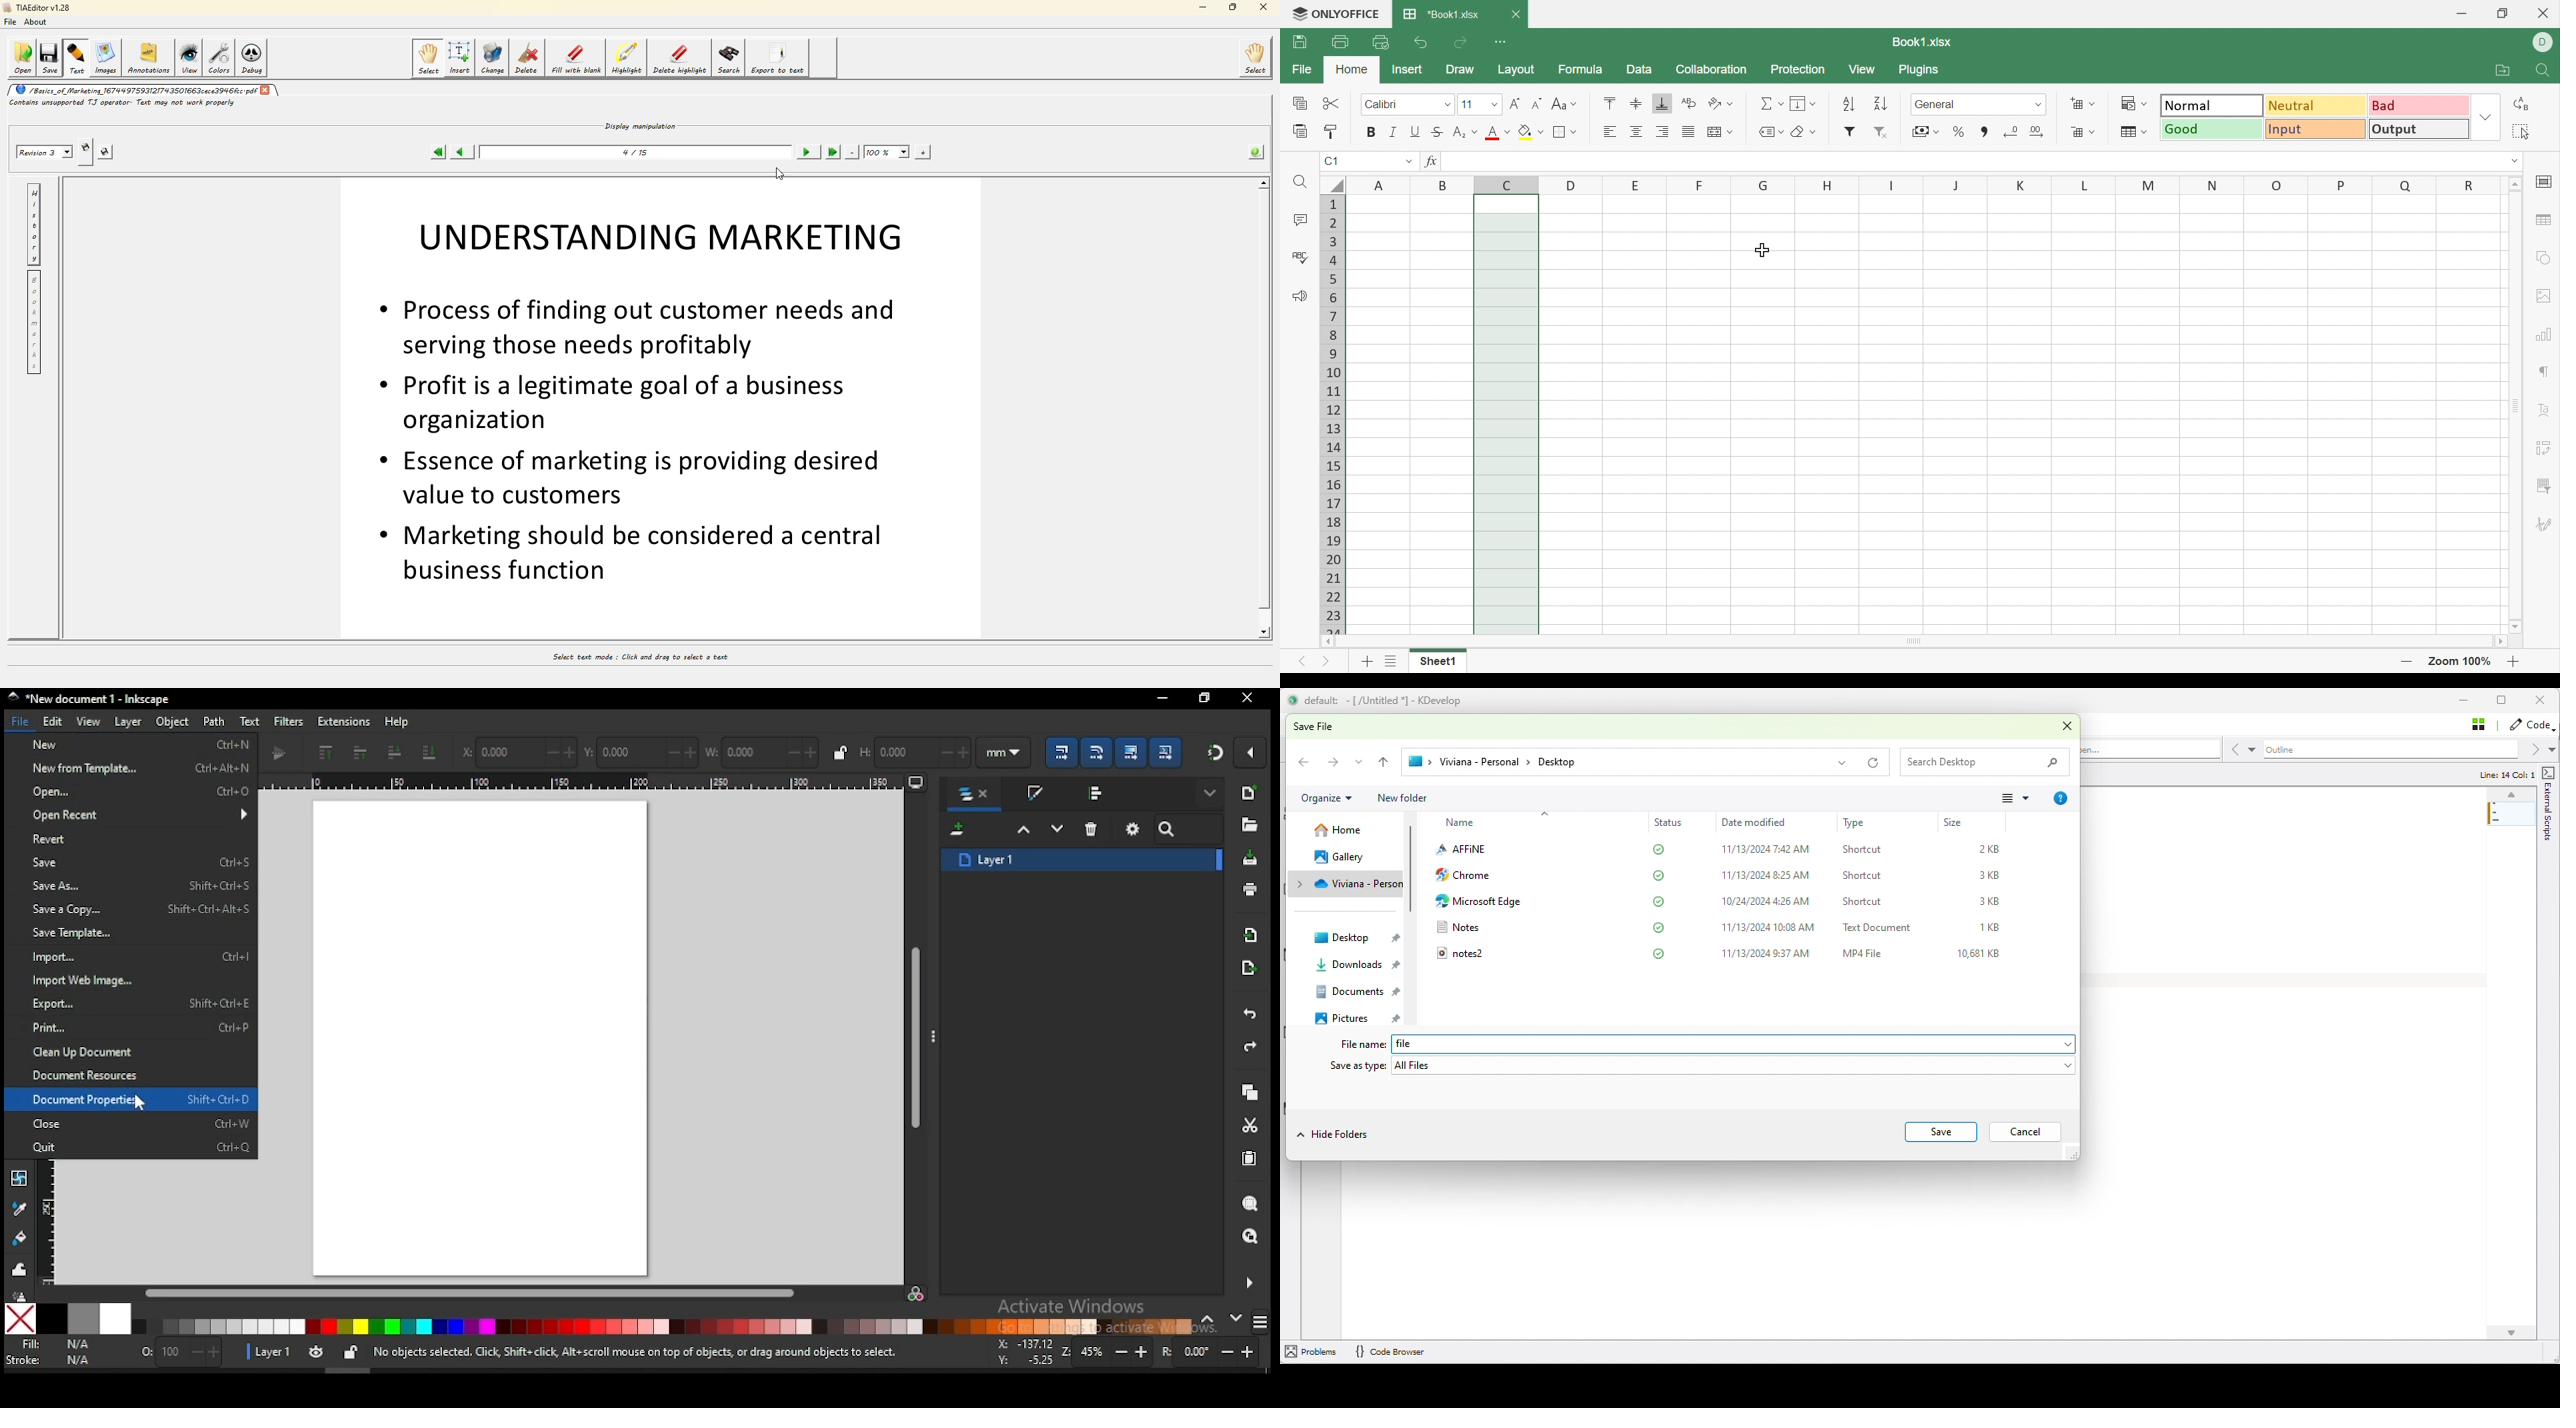 The height and width of the screenshot is (1428, 2576). Describe the element at coordinates (1092, 828) in the screenshot. I see `delete layer` at that location.